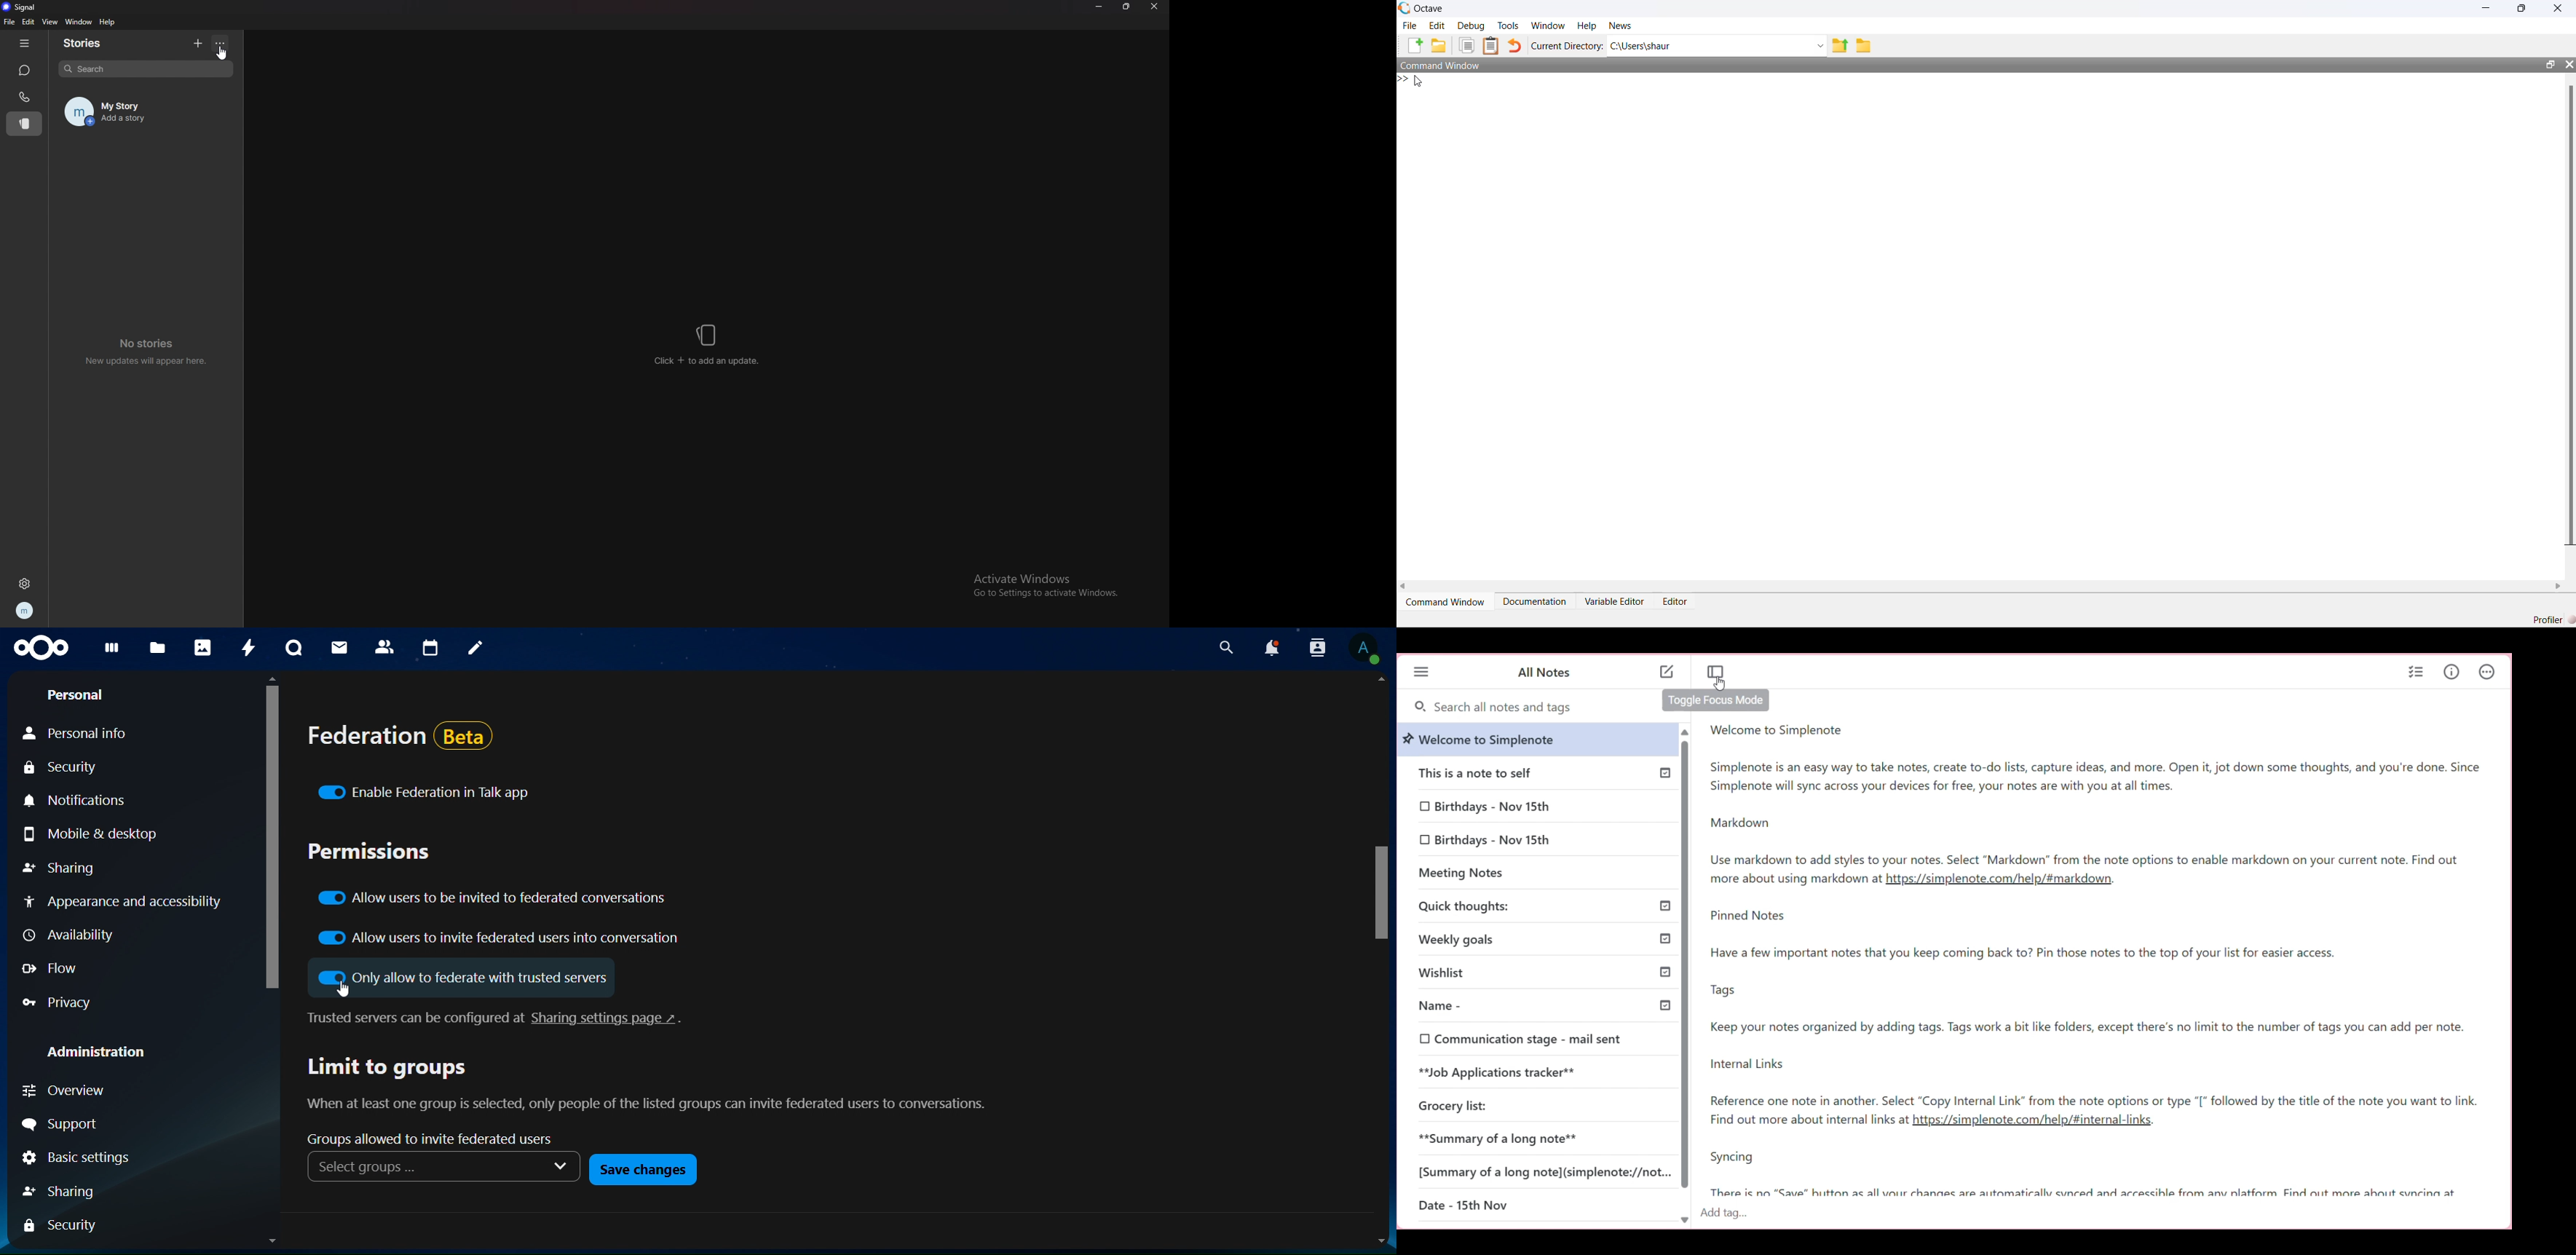 This screenshot has height=1260, width=2576. Describe the element at coordinates (1439, 46) in the screenshot. I see `add folder` at that location.